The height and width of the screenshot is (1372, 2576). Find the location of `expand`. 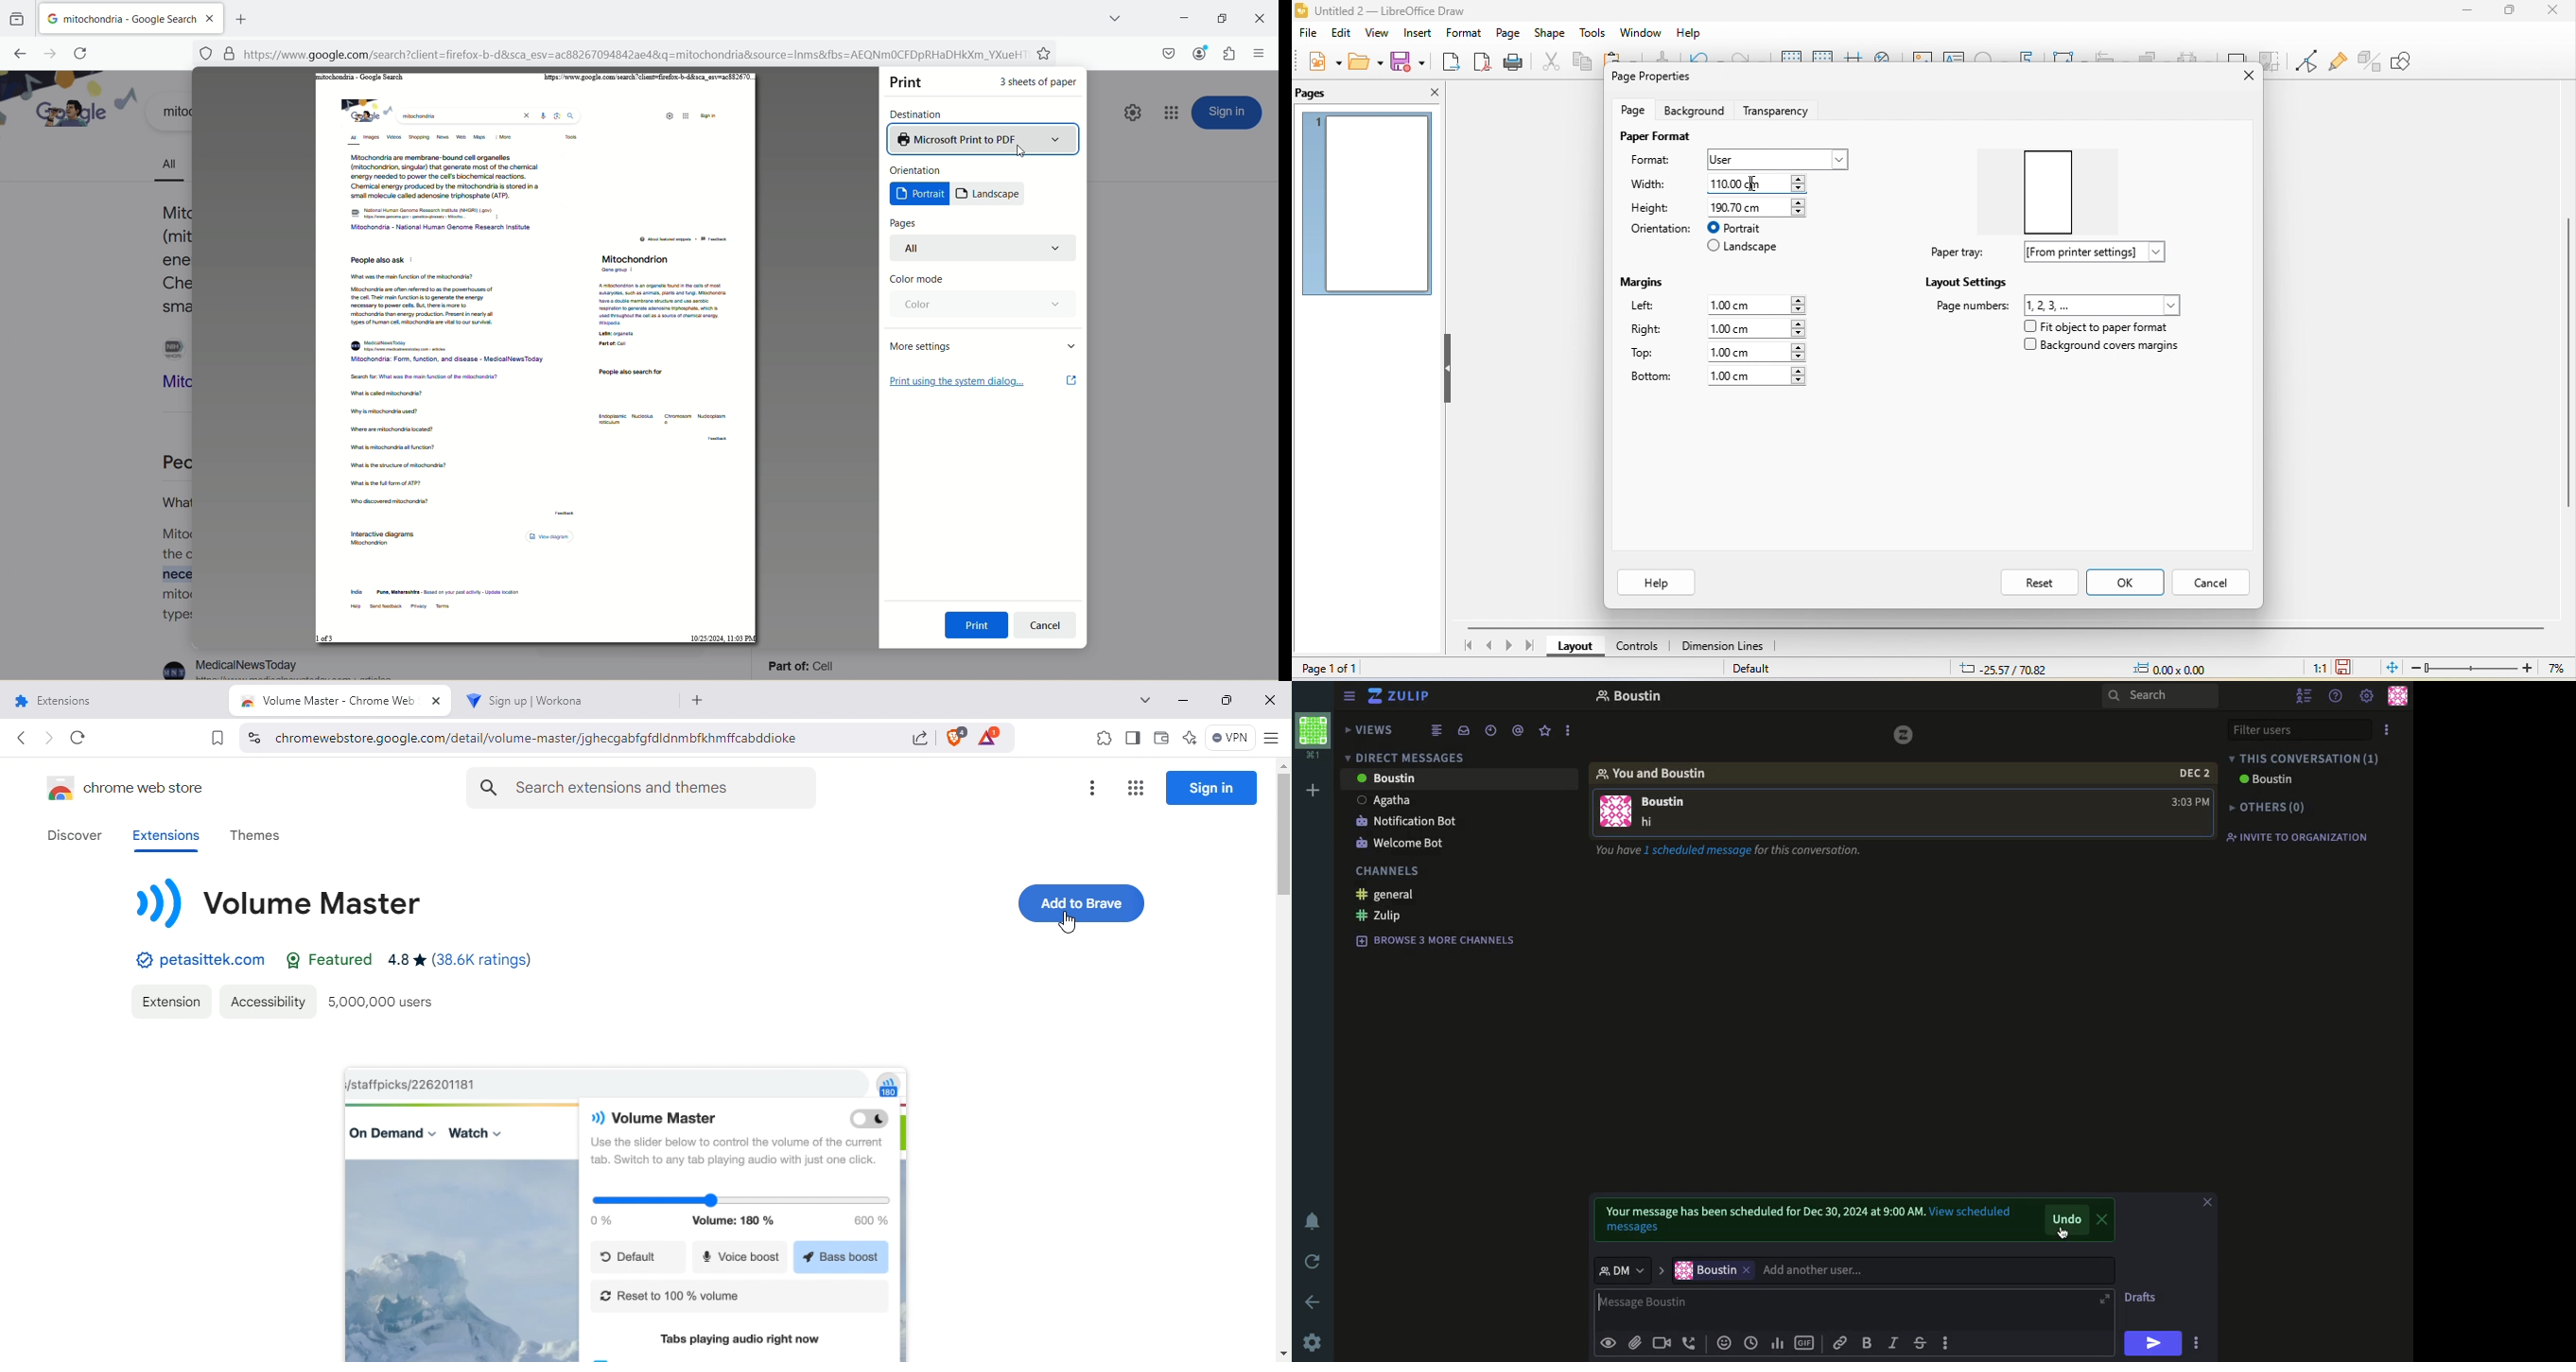

expand is located at coordinates (2104, 1301).